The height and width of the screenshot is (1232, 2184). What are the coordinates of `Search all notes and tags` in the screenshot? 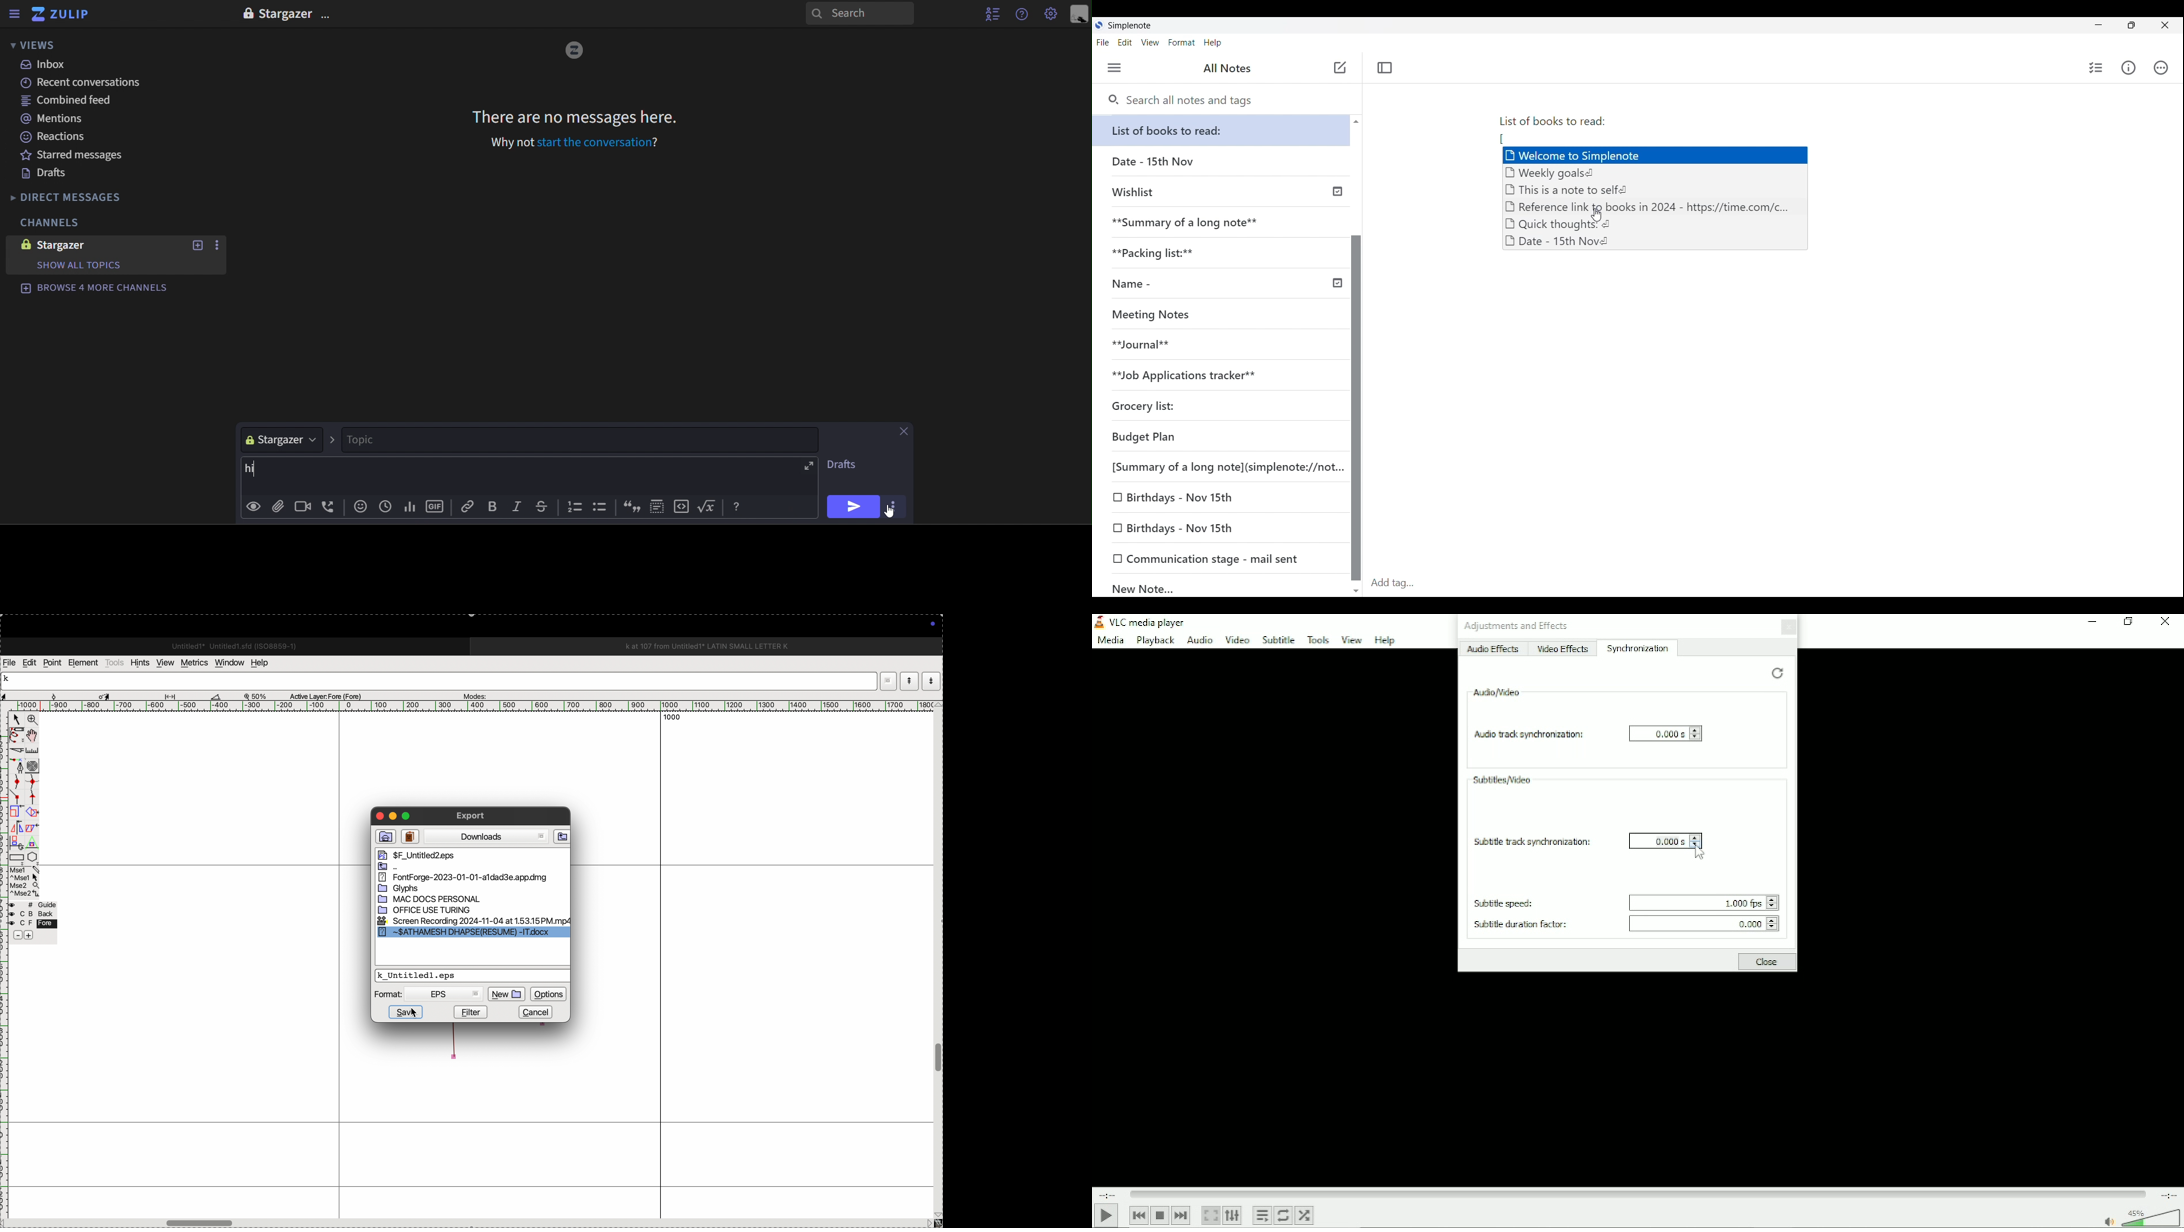 It's located at (1180, 101).